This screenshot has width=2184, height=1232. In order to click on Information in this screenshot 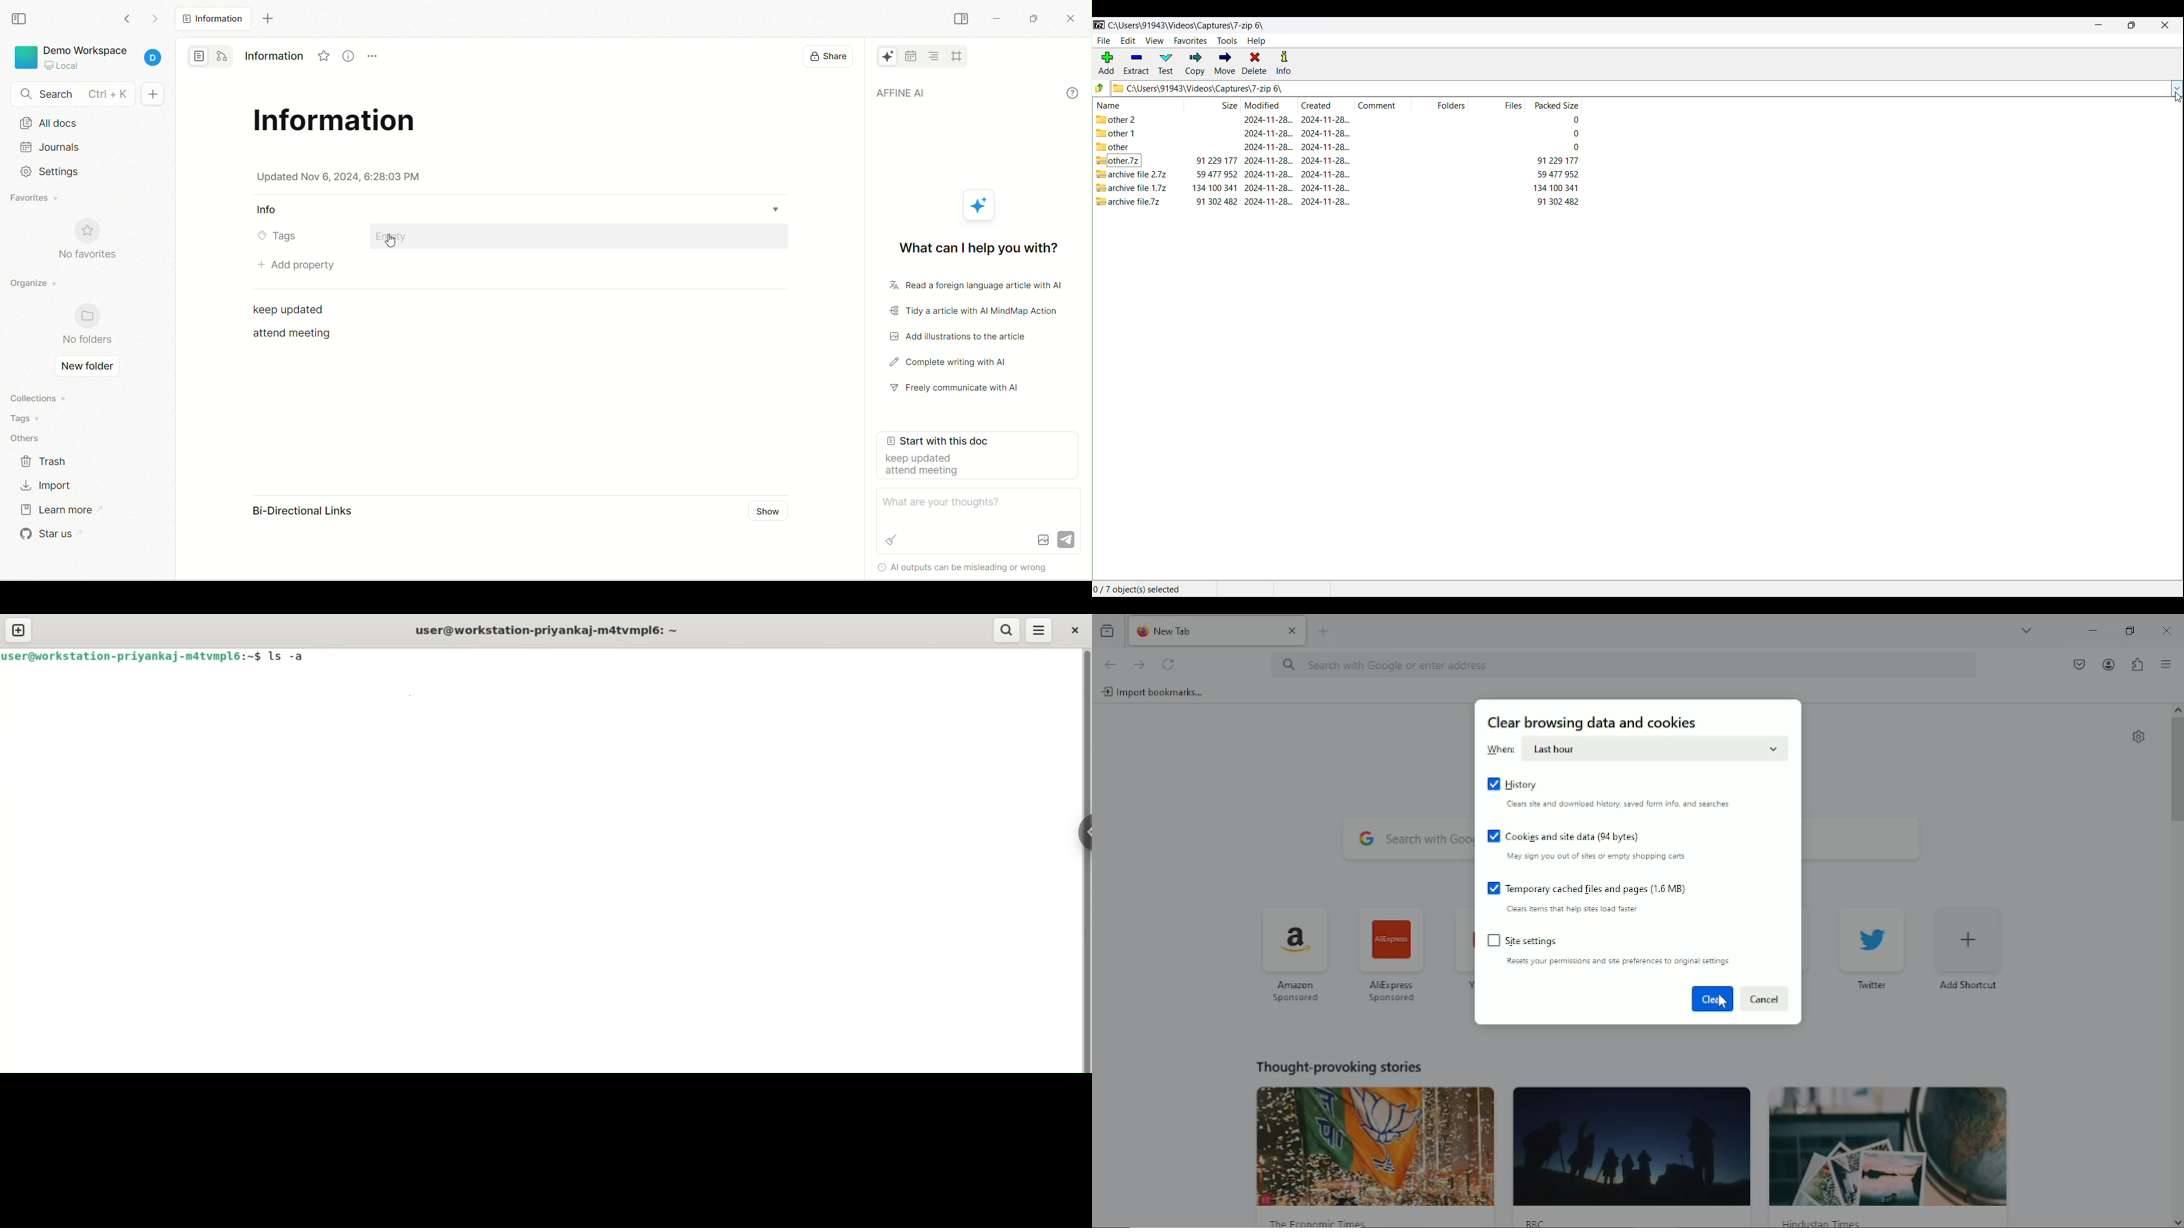, I will do `click(272, 56)`.